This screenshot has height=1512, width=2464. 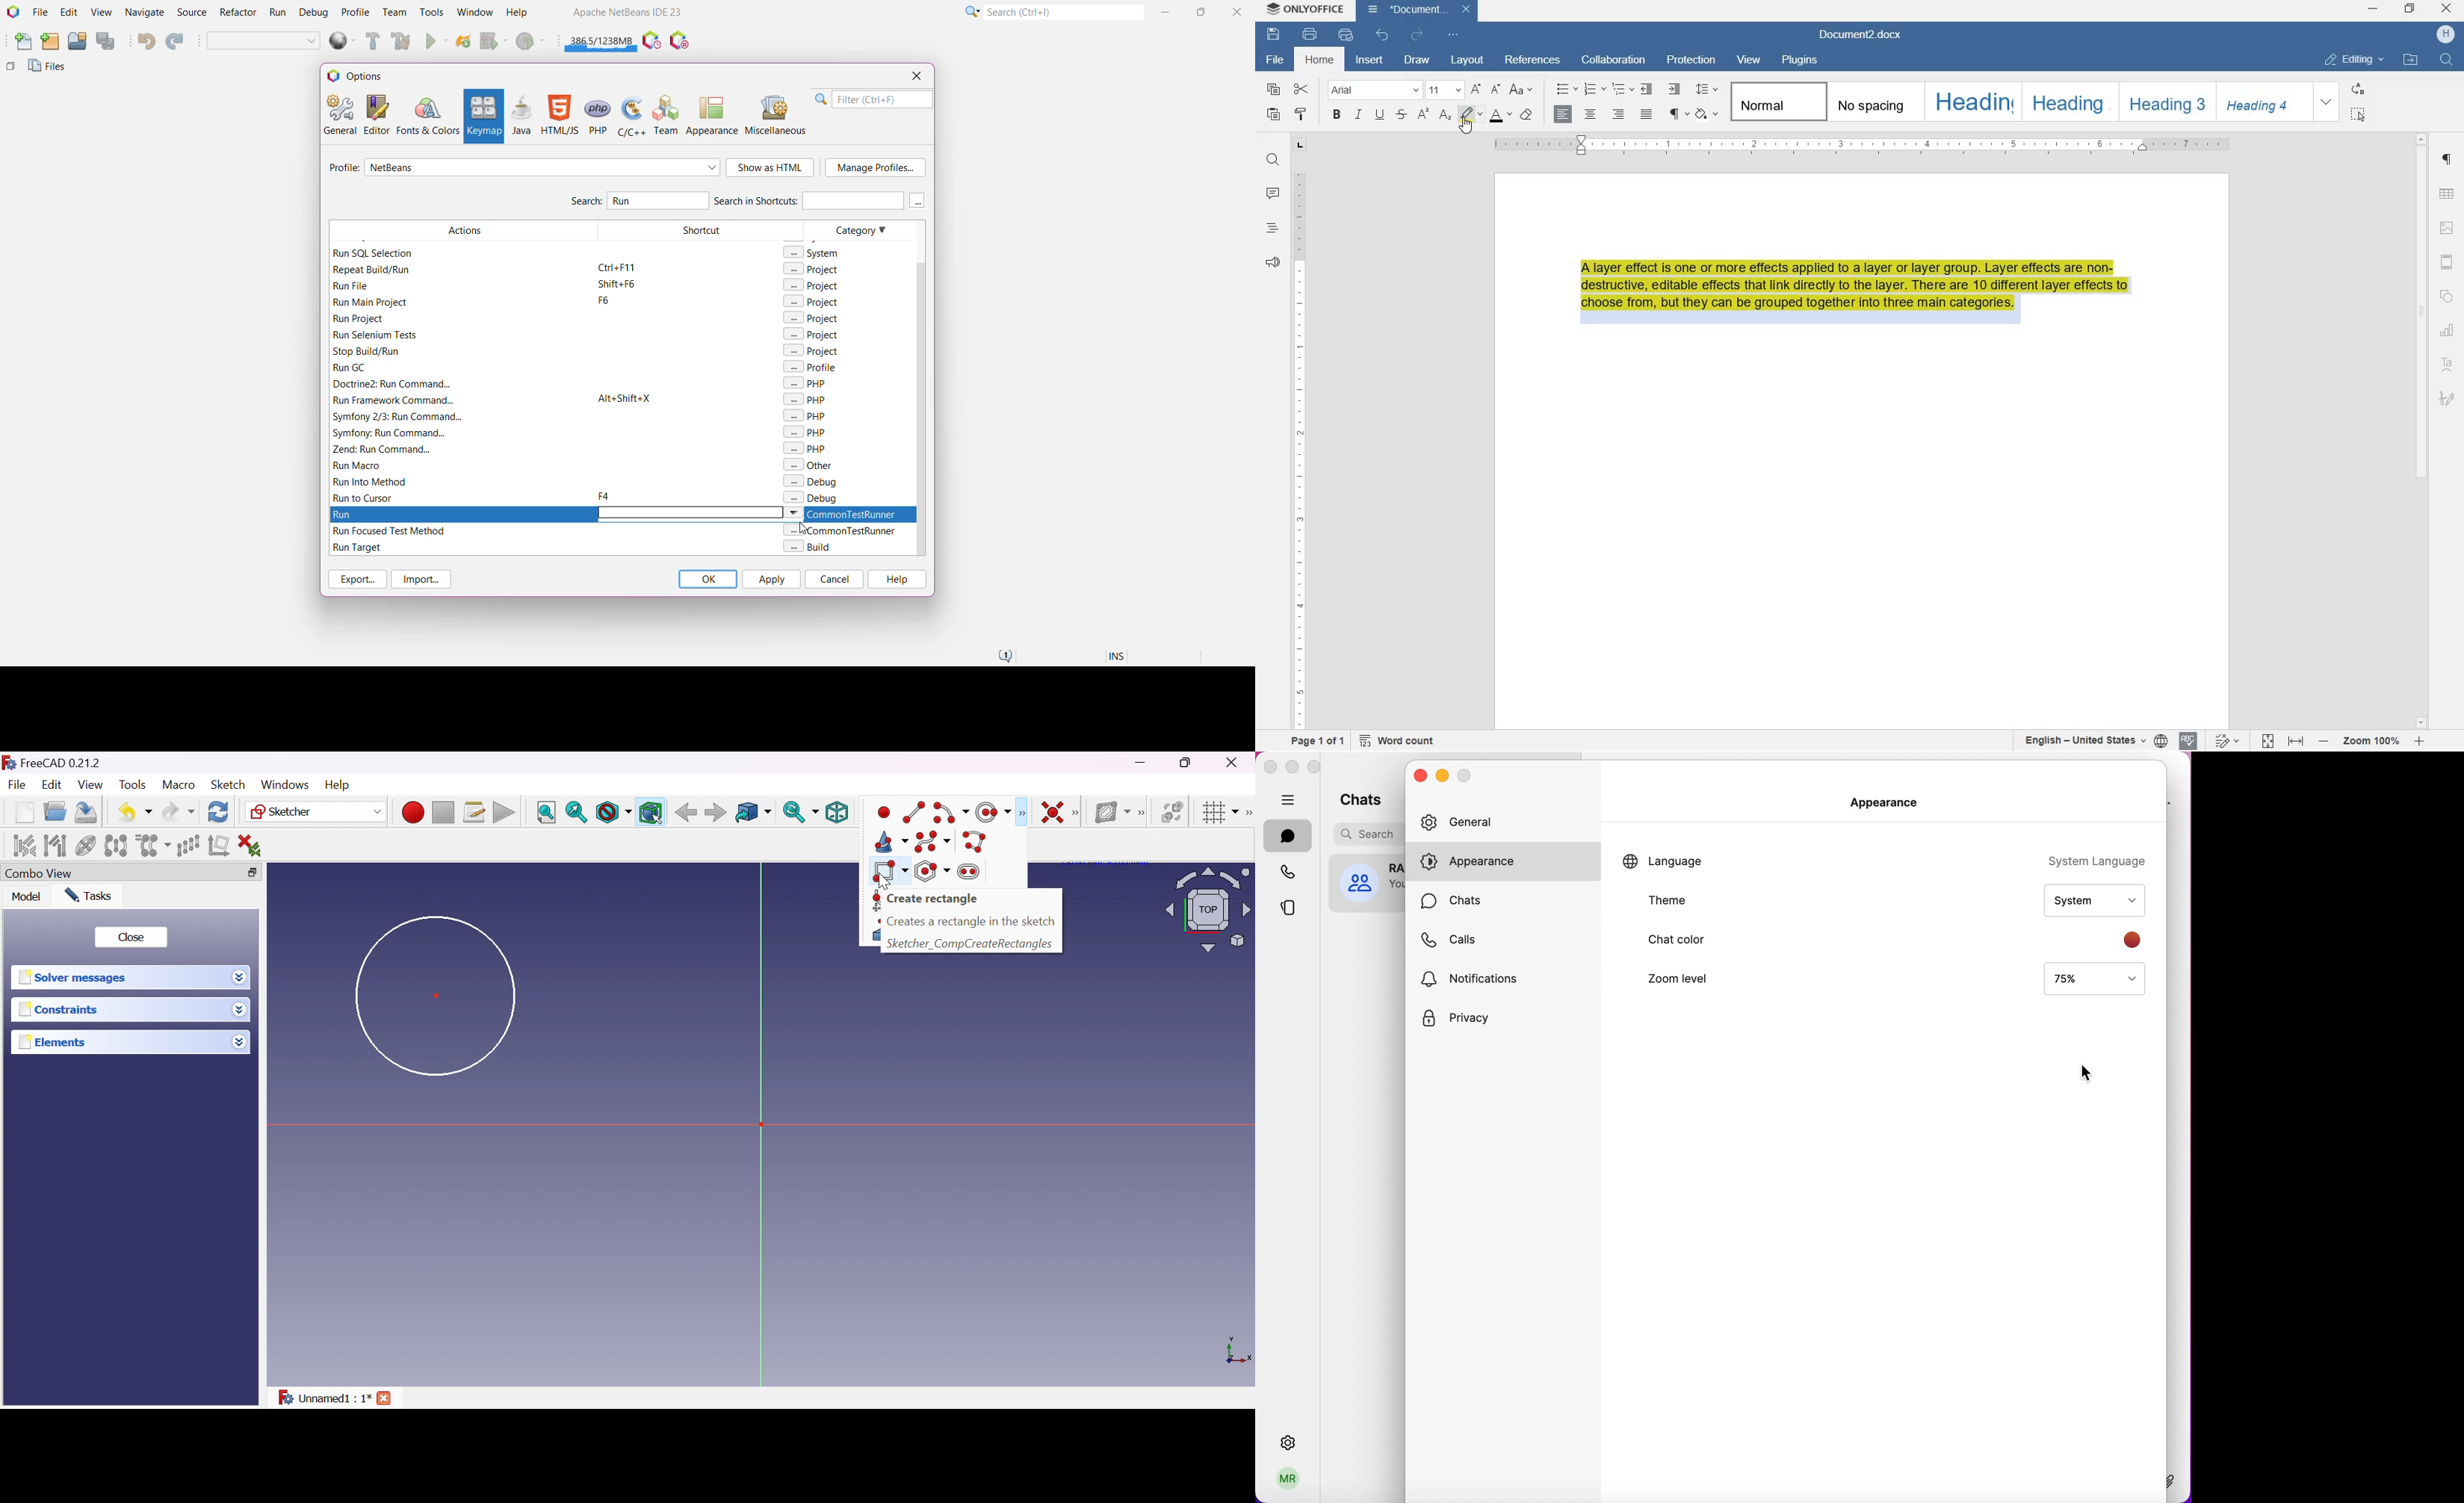 What do you see at coordinates (969, 921) in the screenshot?
I see `text` at bounding box center [969, 921].